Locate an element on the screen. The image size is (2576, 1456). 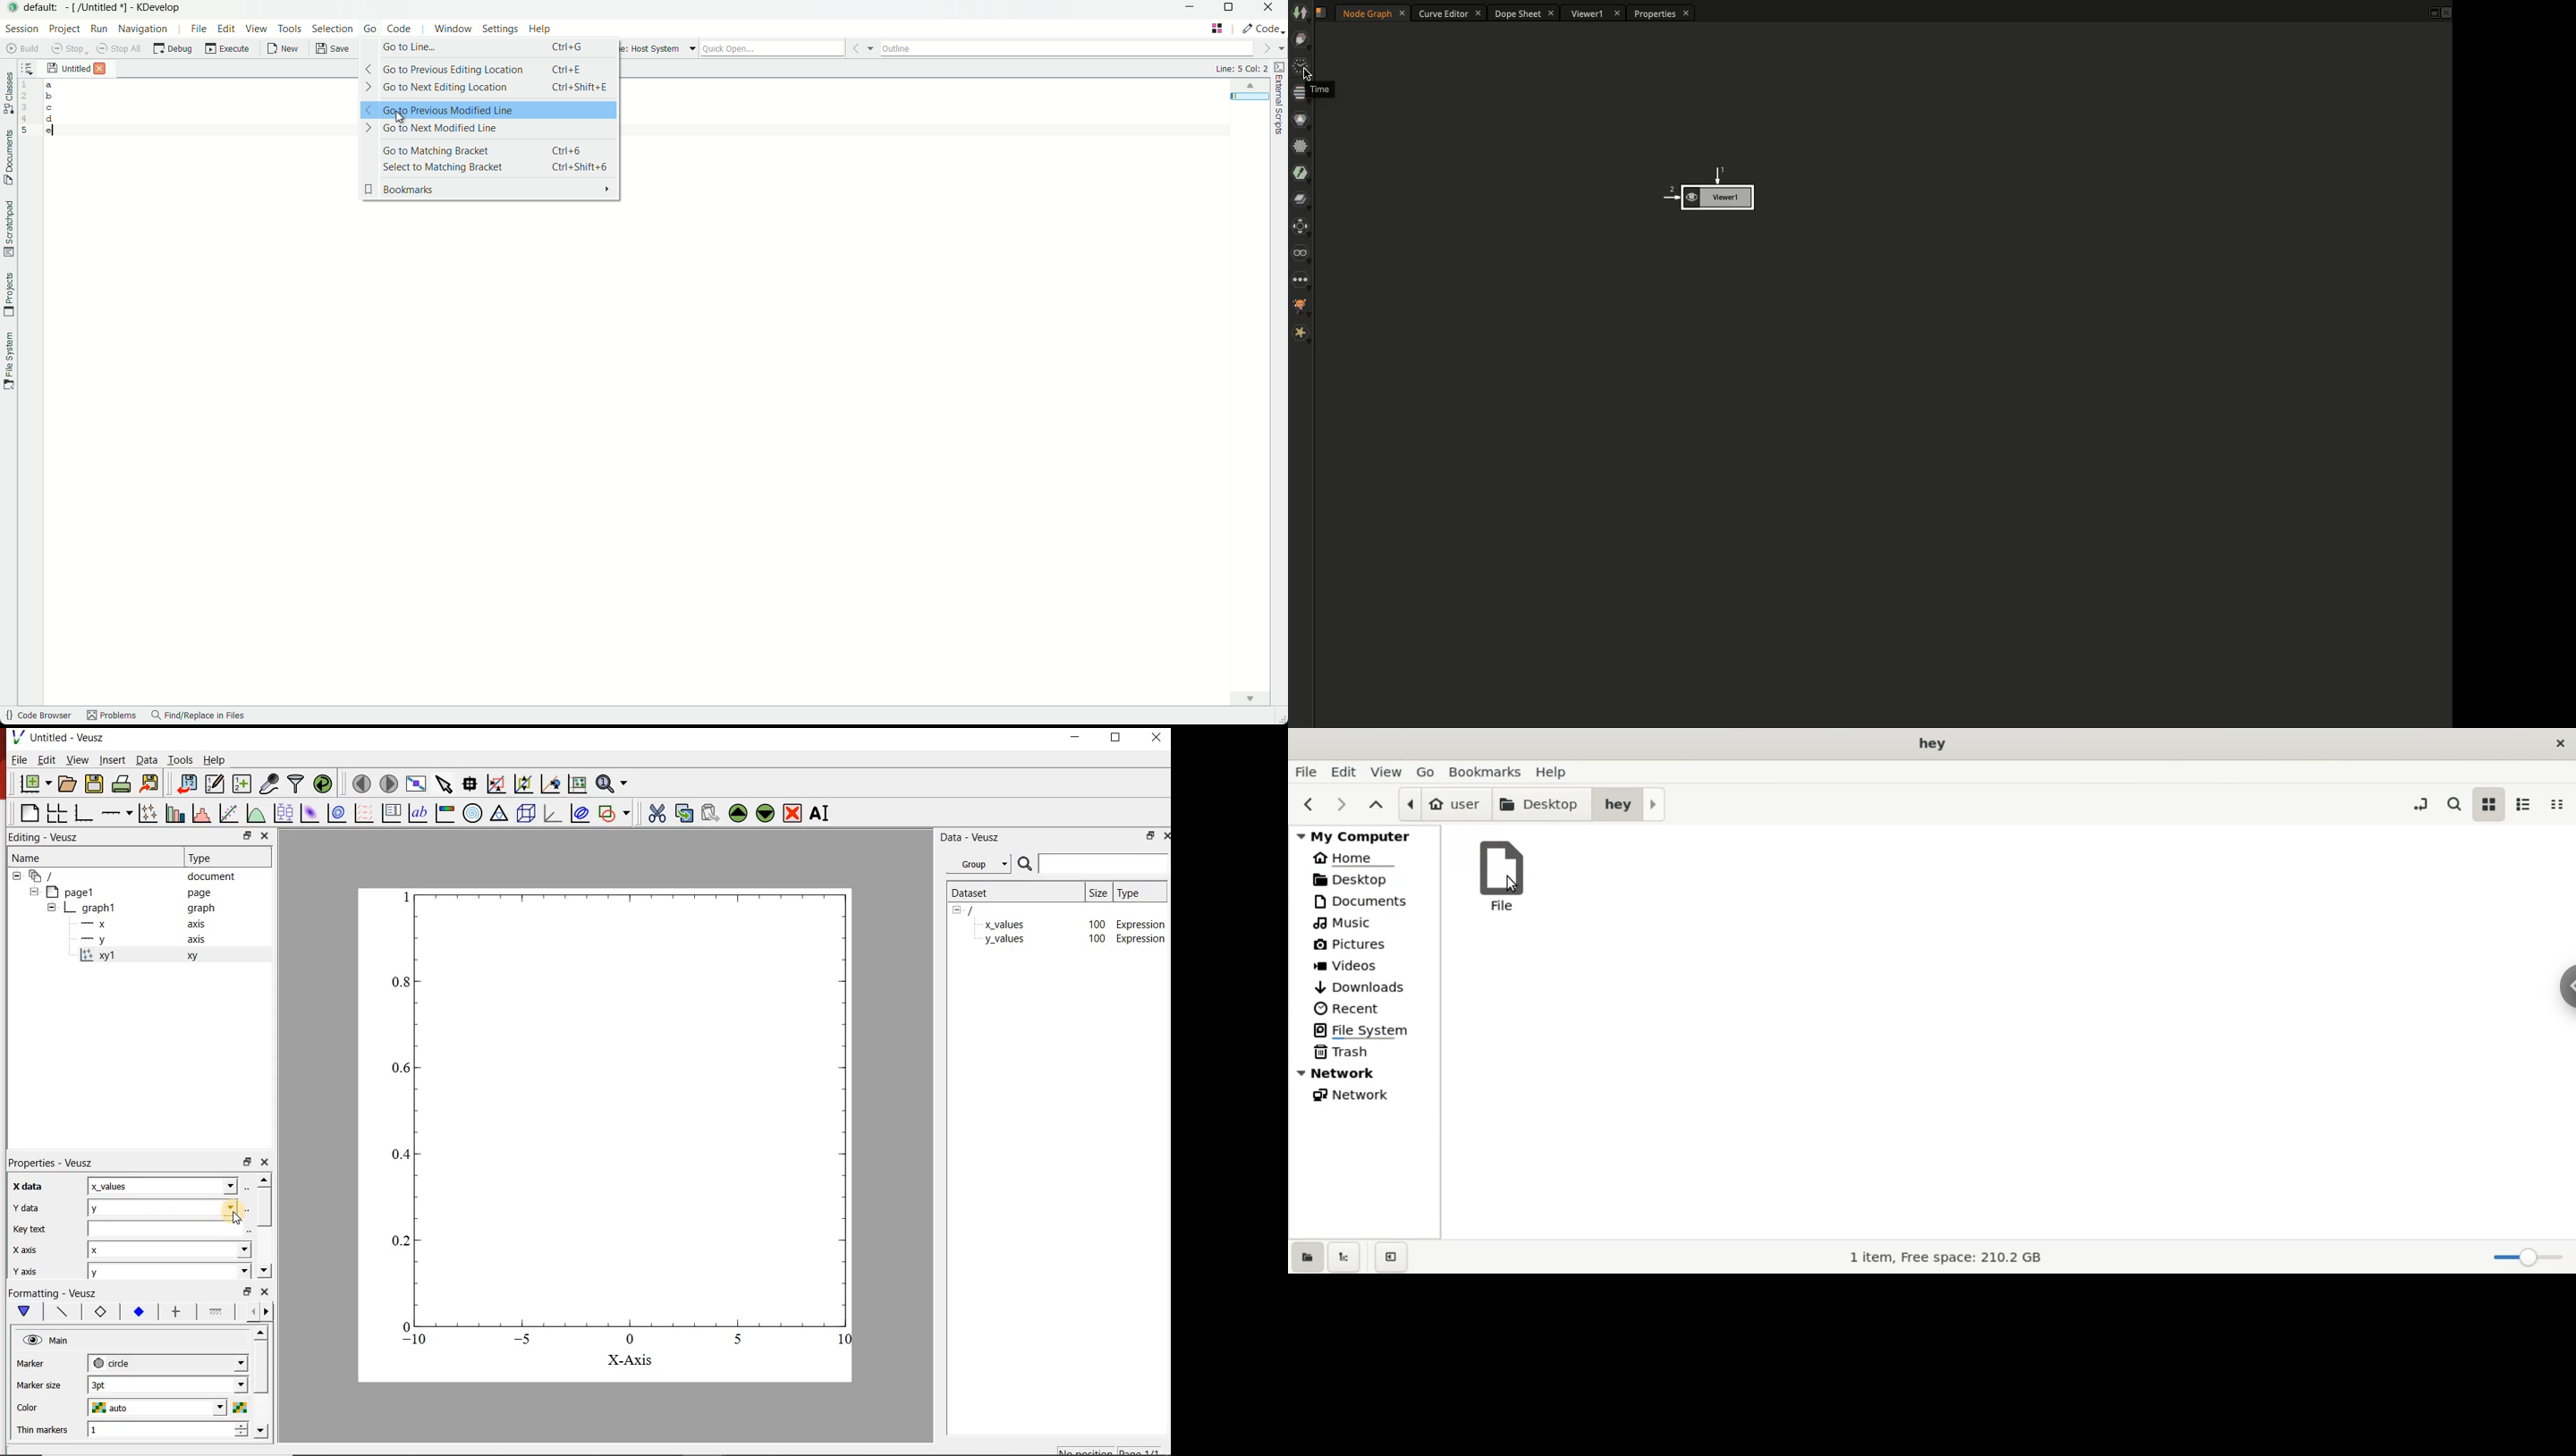
graph is located at coordinates (609, 1118).